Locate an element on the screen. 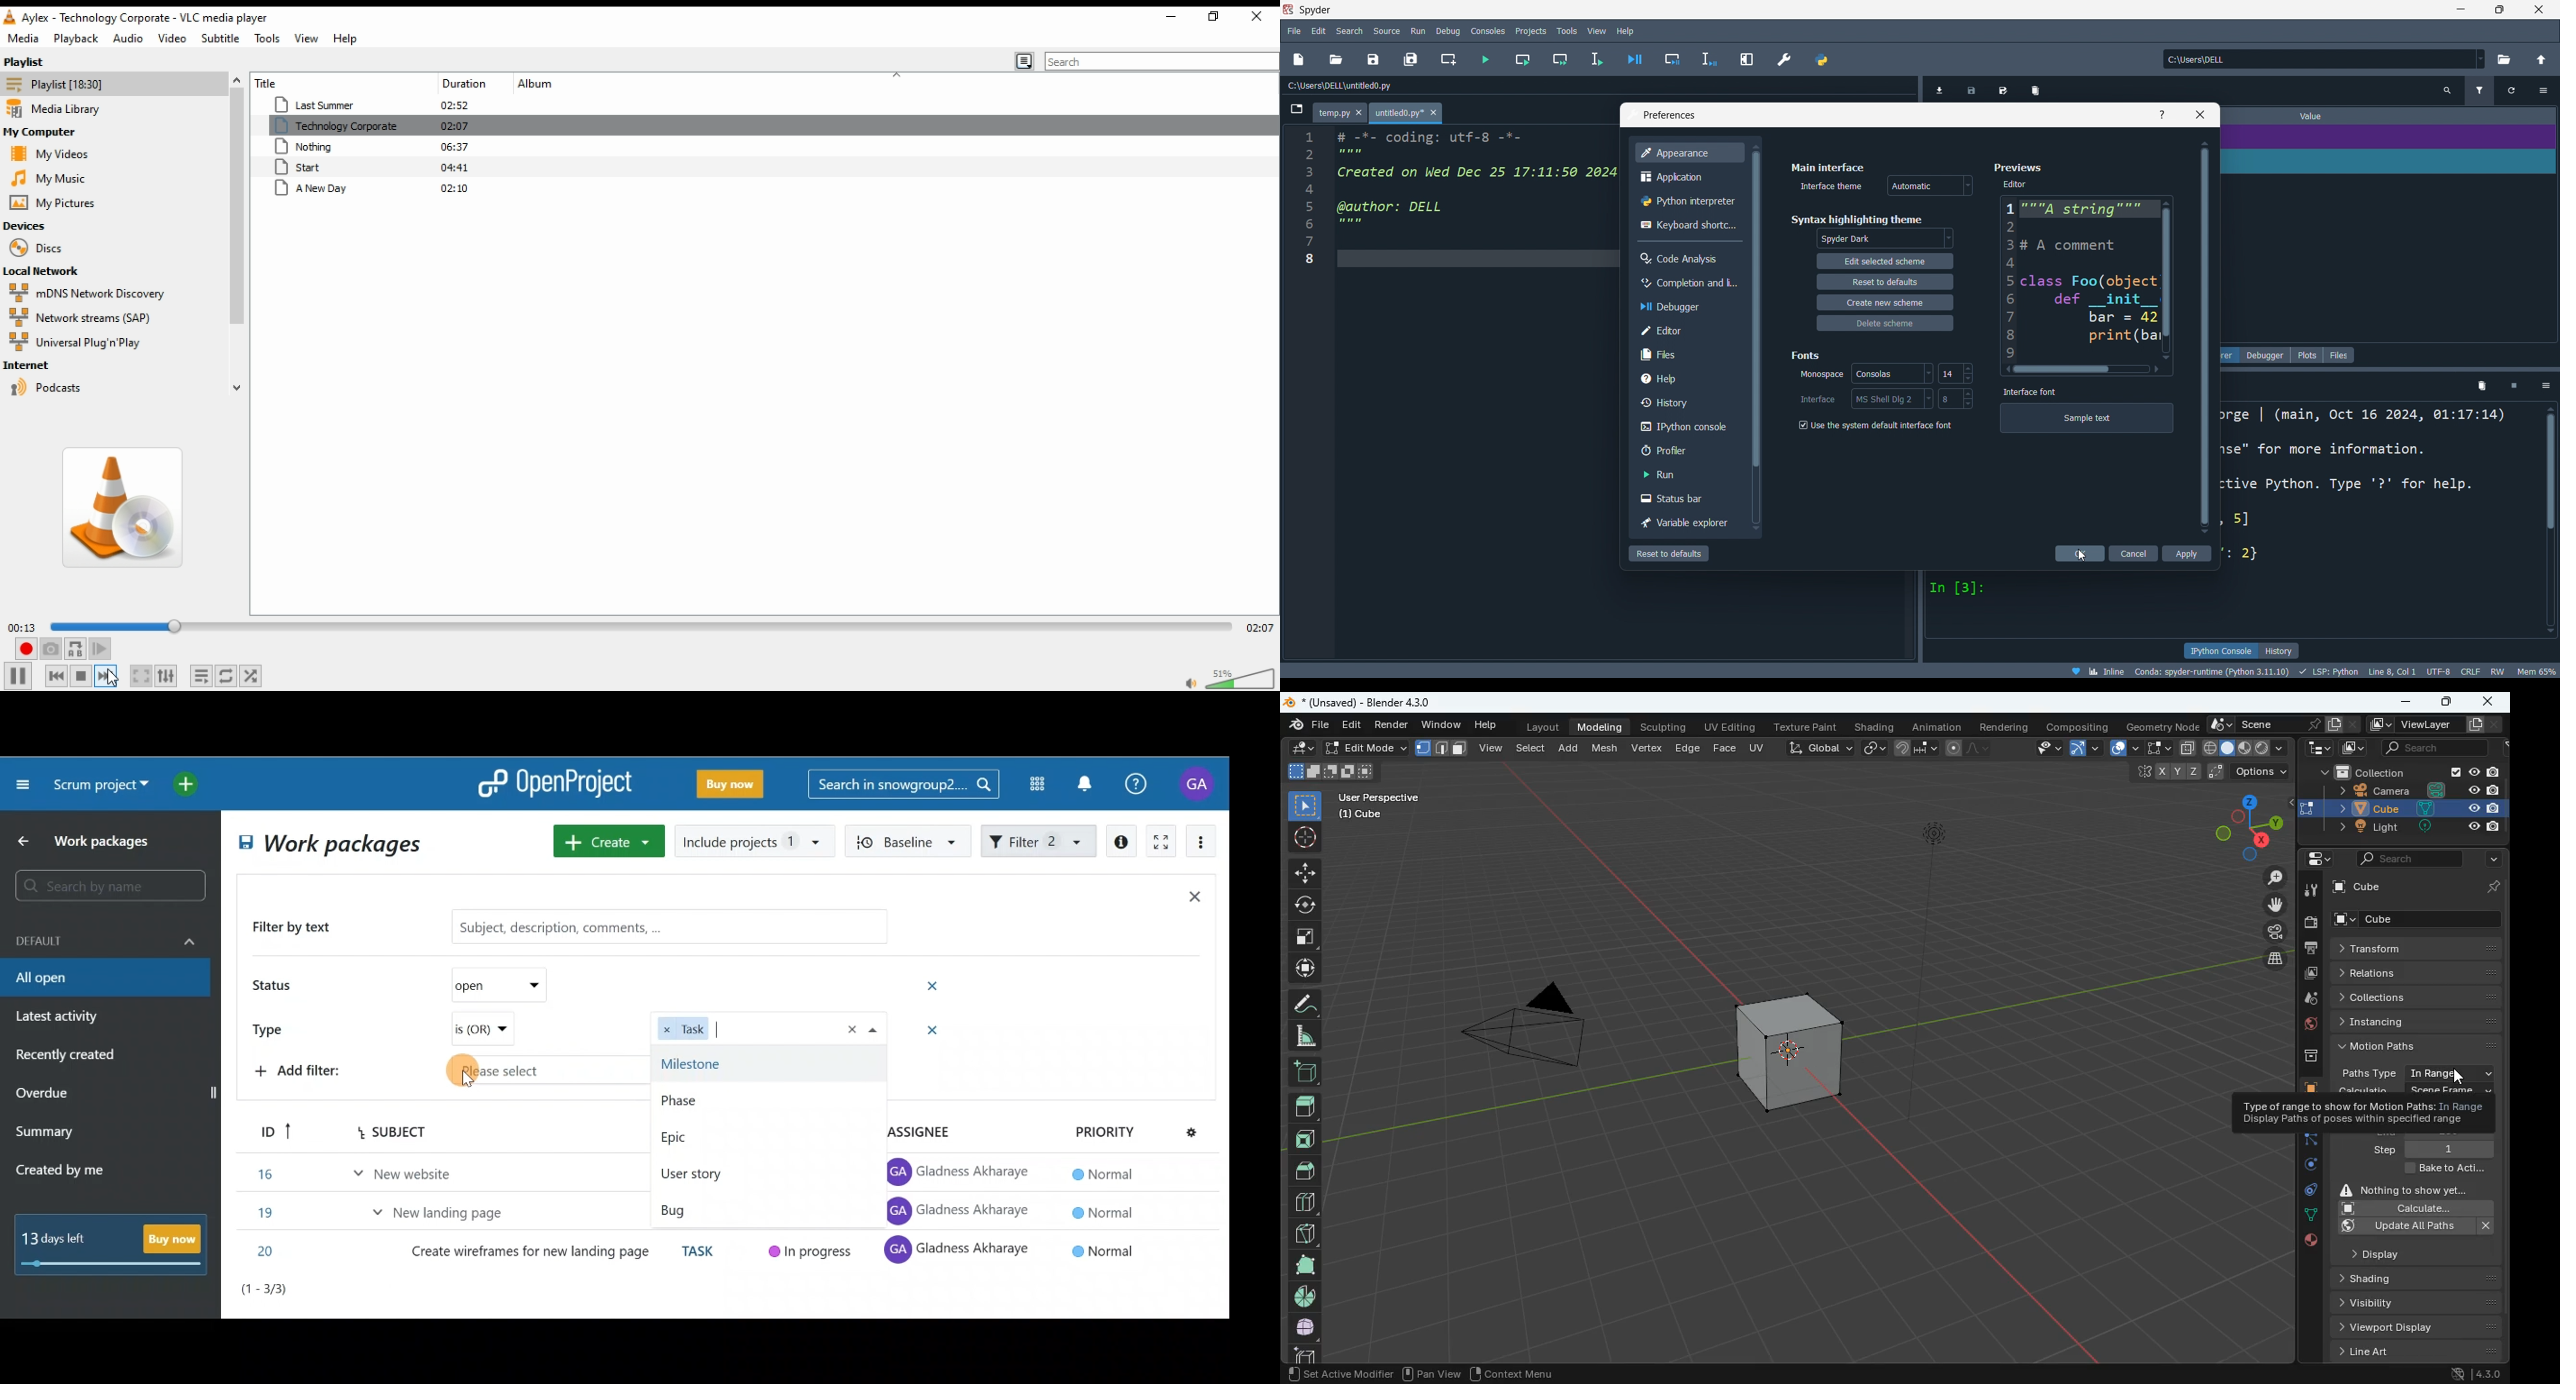 The height and width of the screenshot is (1400, 2576). view is located at coordinates (1594, 31).